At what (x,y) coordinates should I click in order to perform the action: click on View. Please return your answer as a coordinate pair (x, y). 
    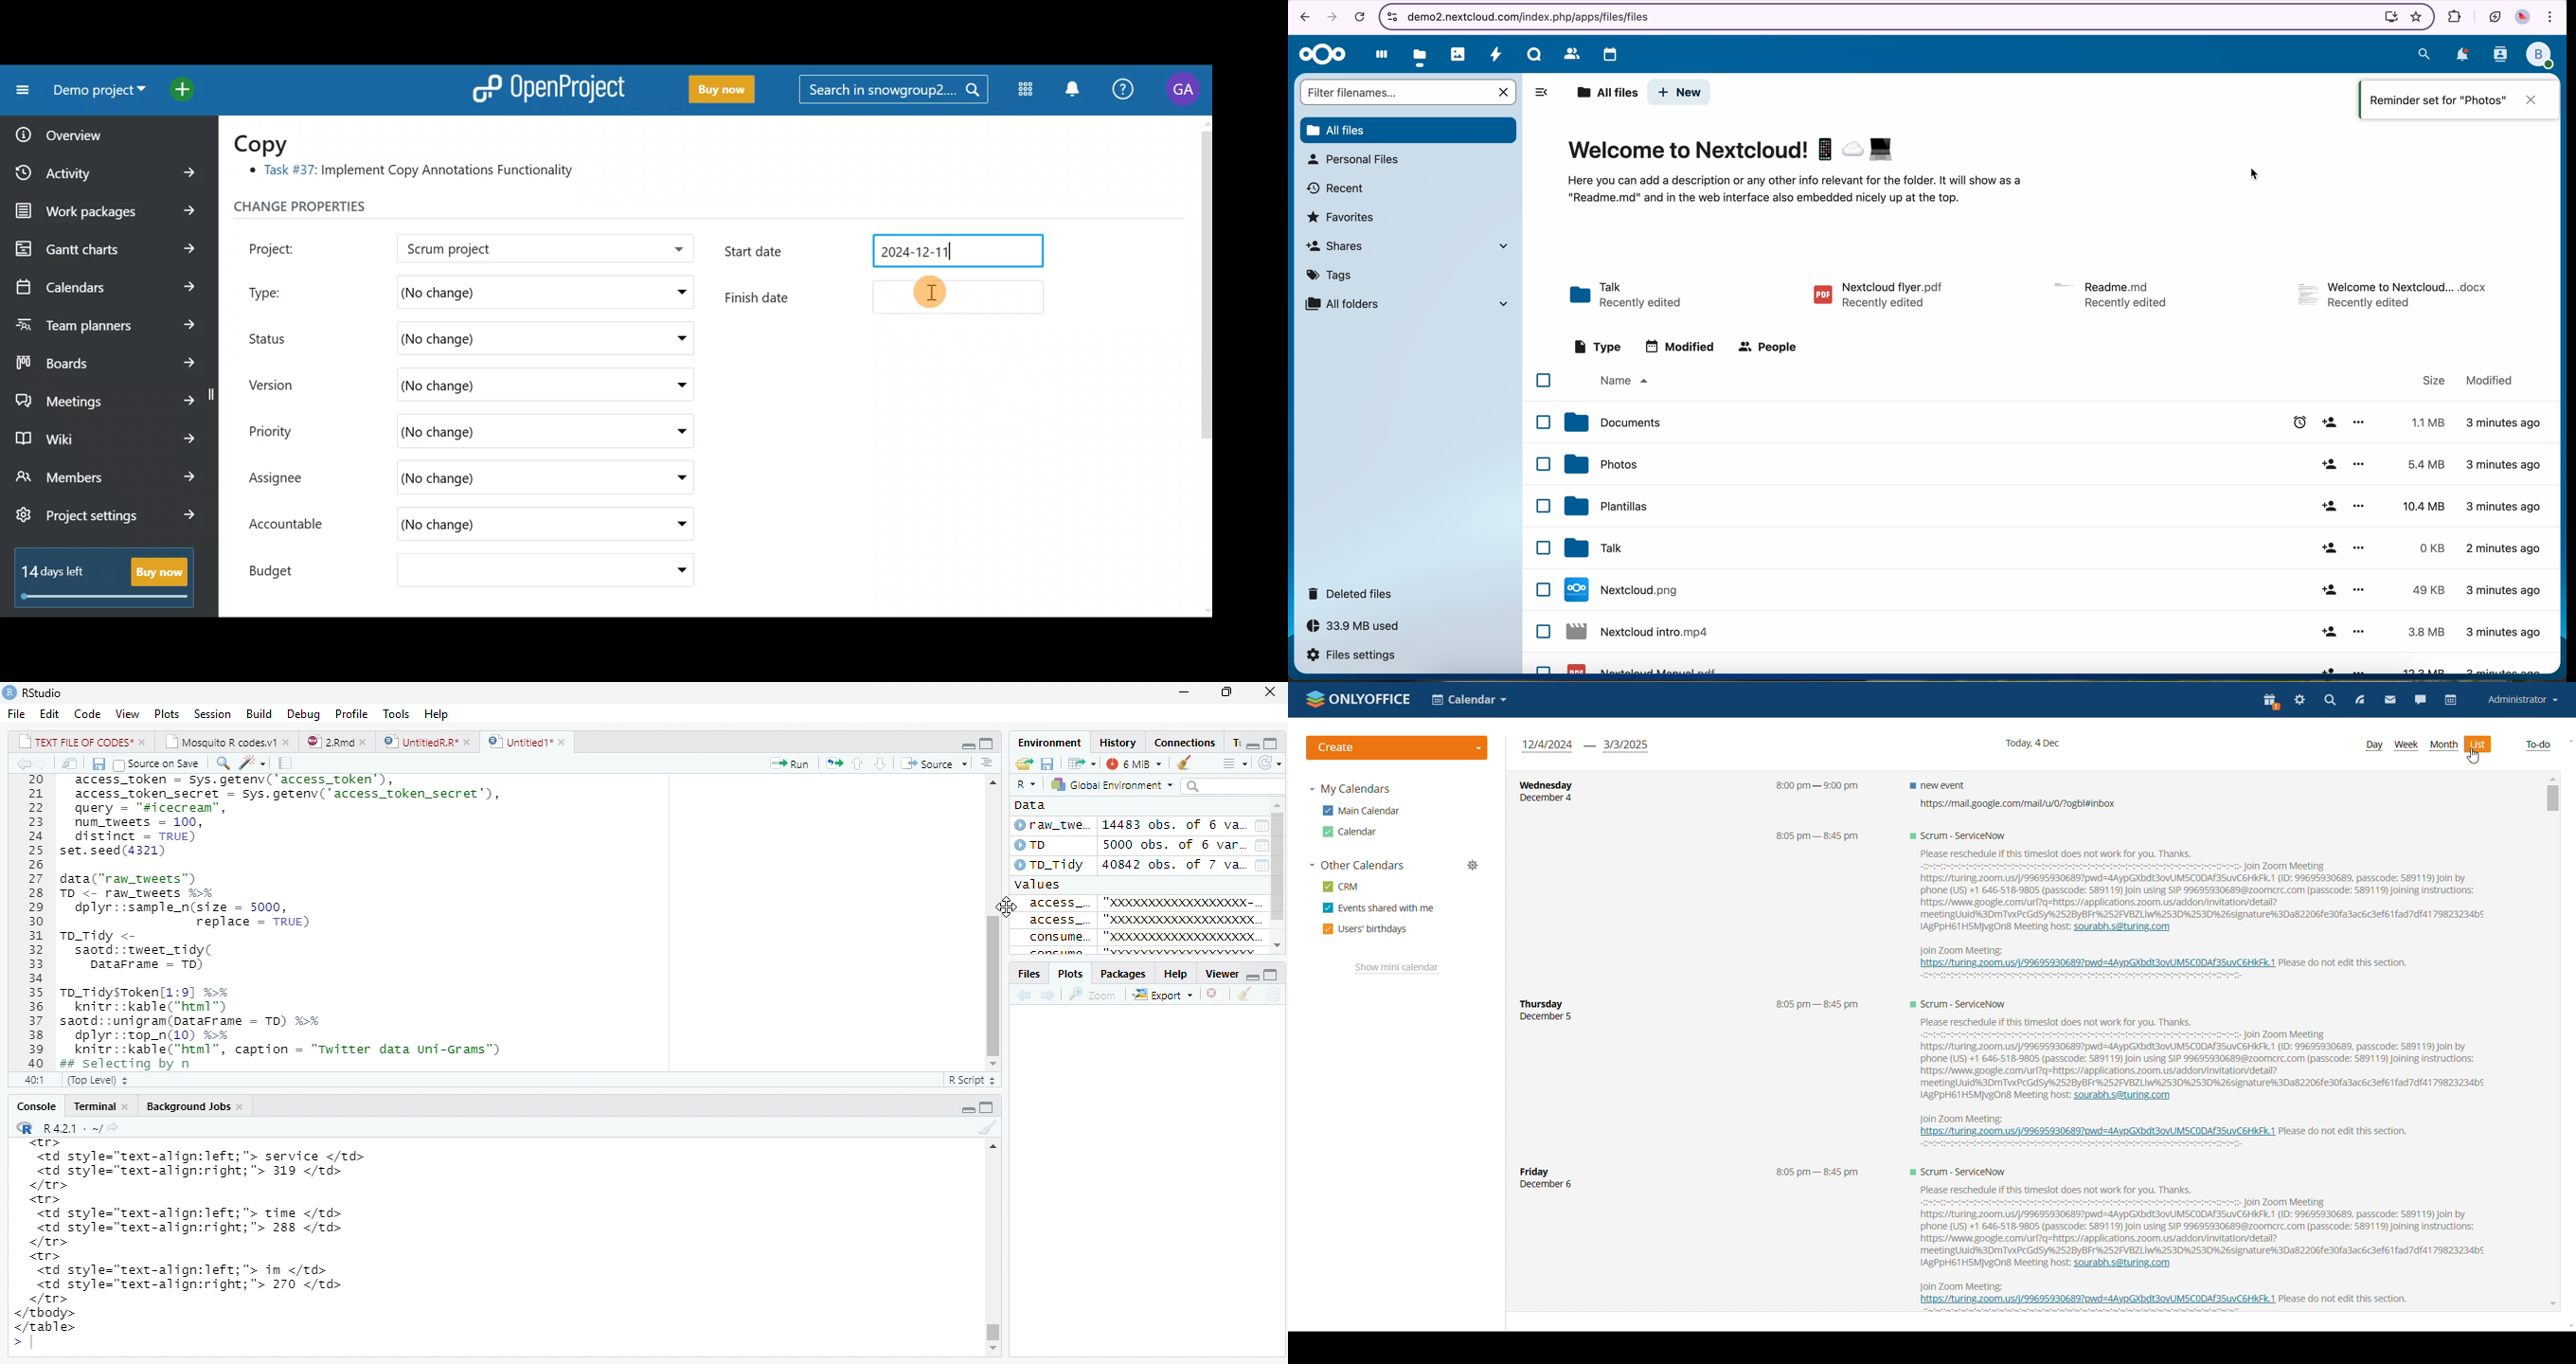
    Looking at the image, I should click on (127, 712).